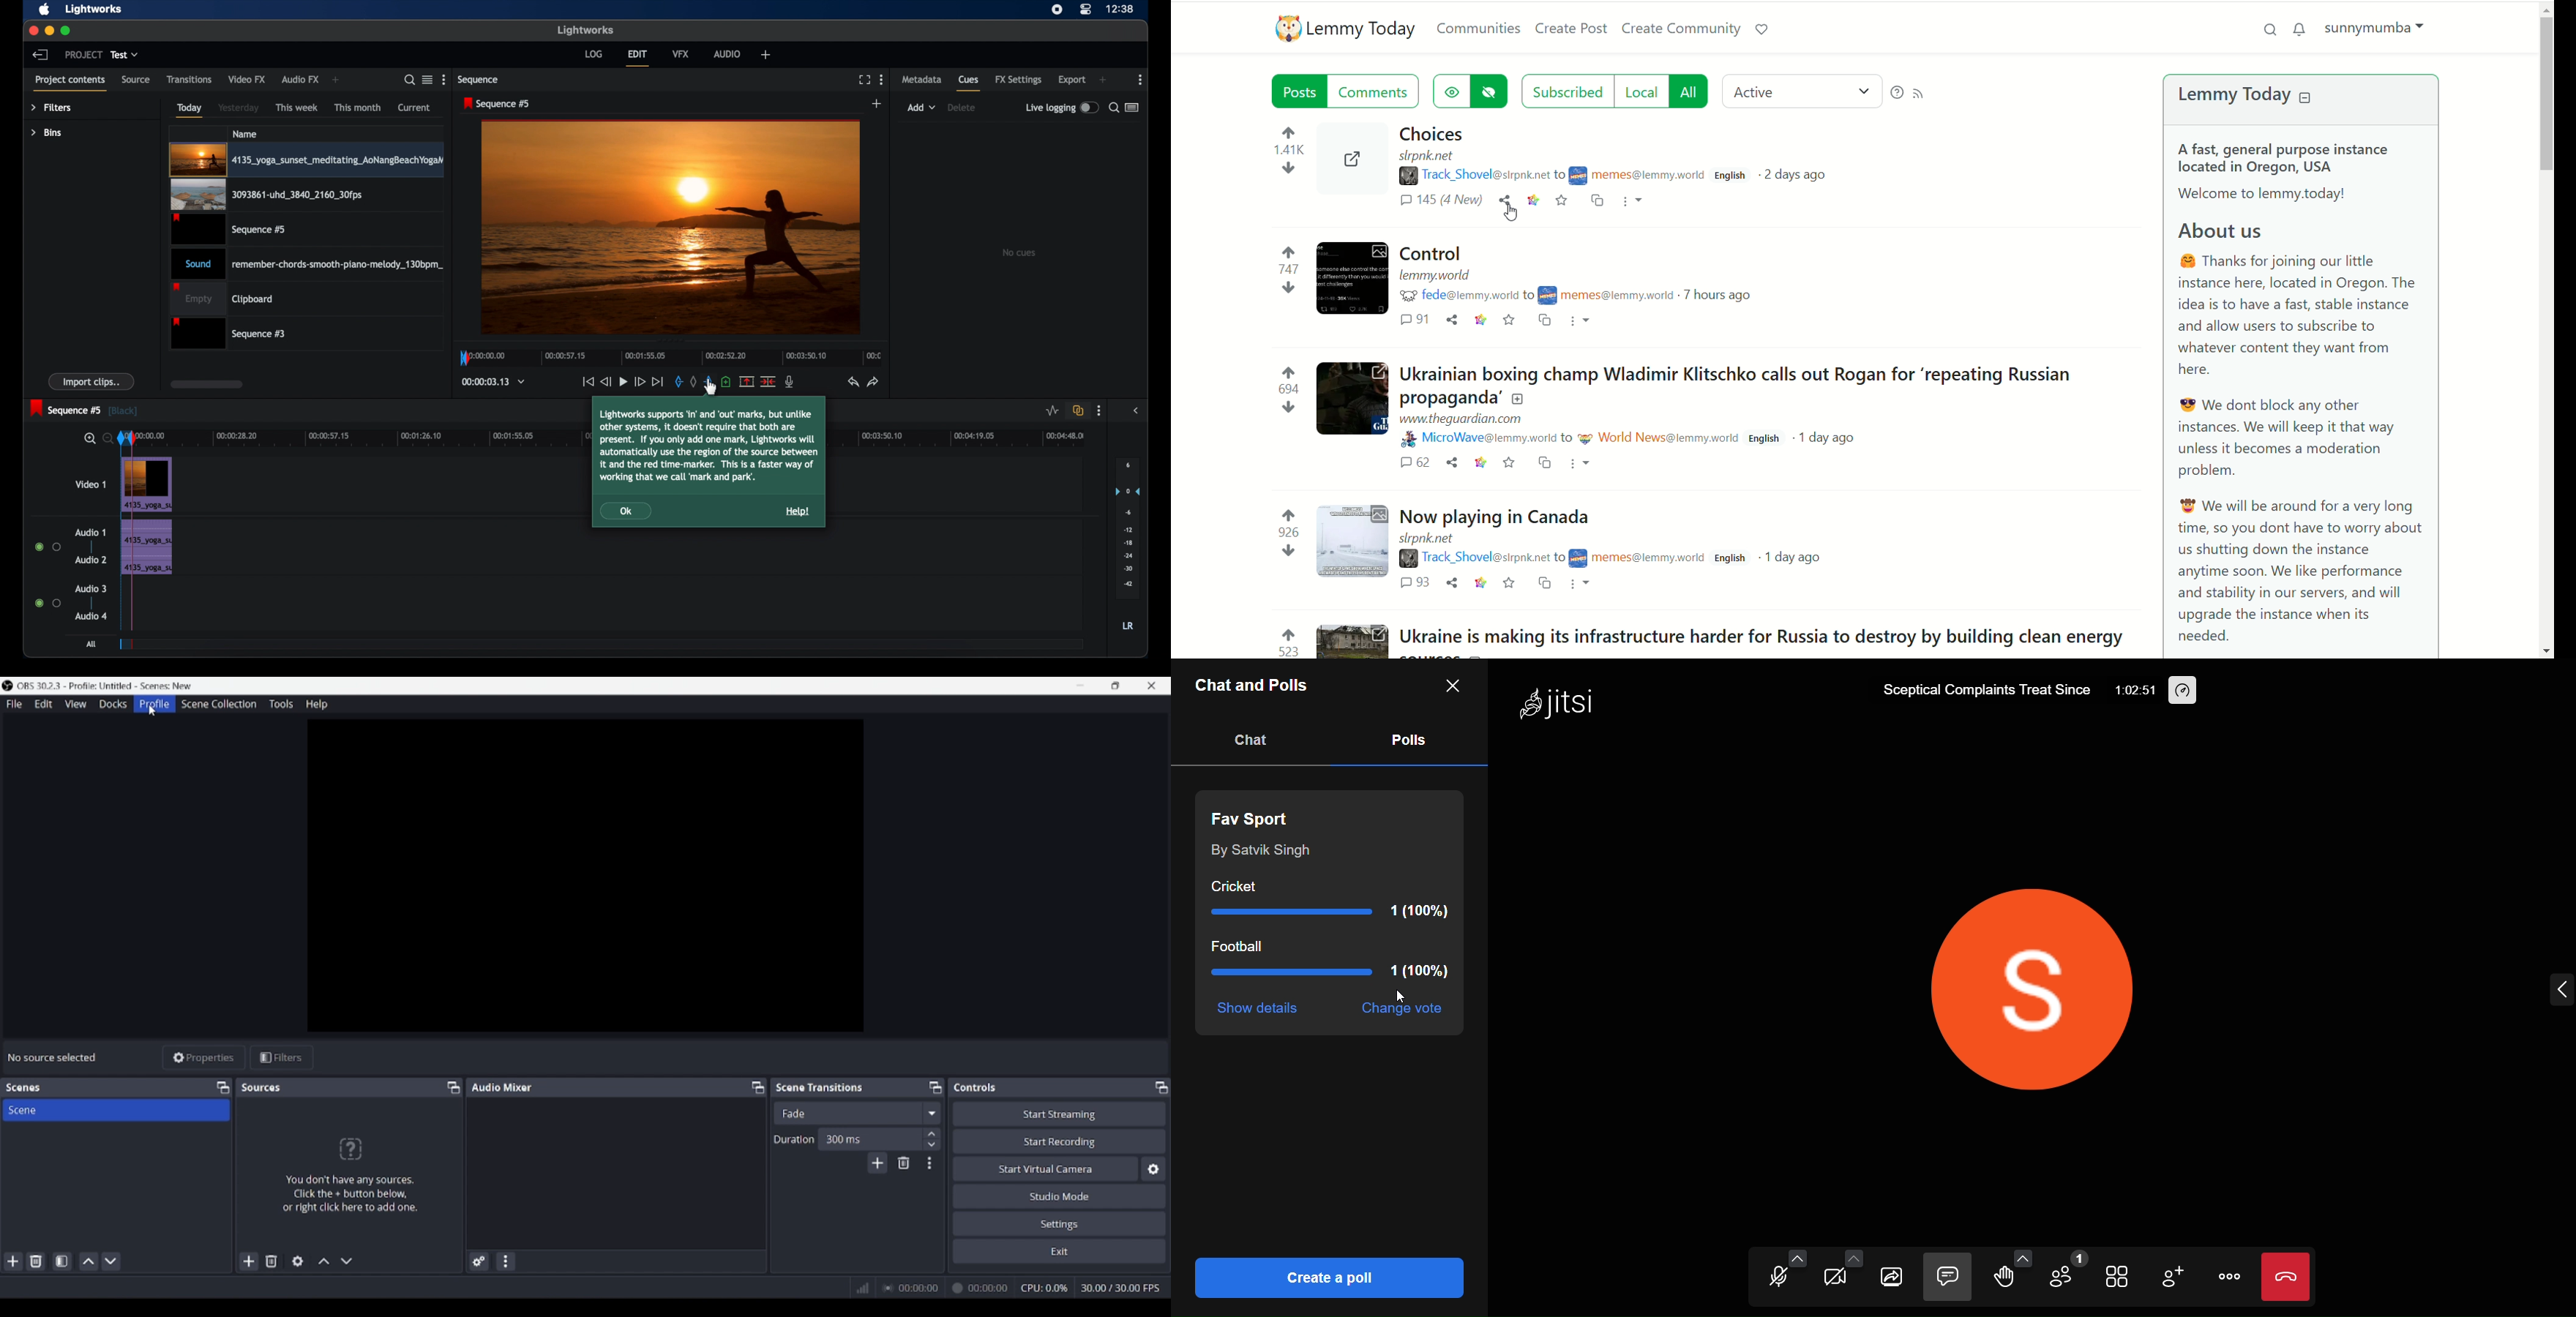 This screenshot has height=1344, width=2576. Describe the element at coordinates (1352, 160) in the screenshot. I see `Expand the post with the image` at that location.